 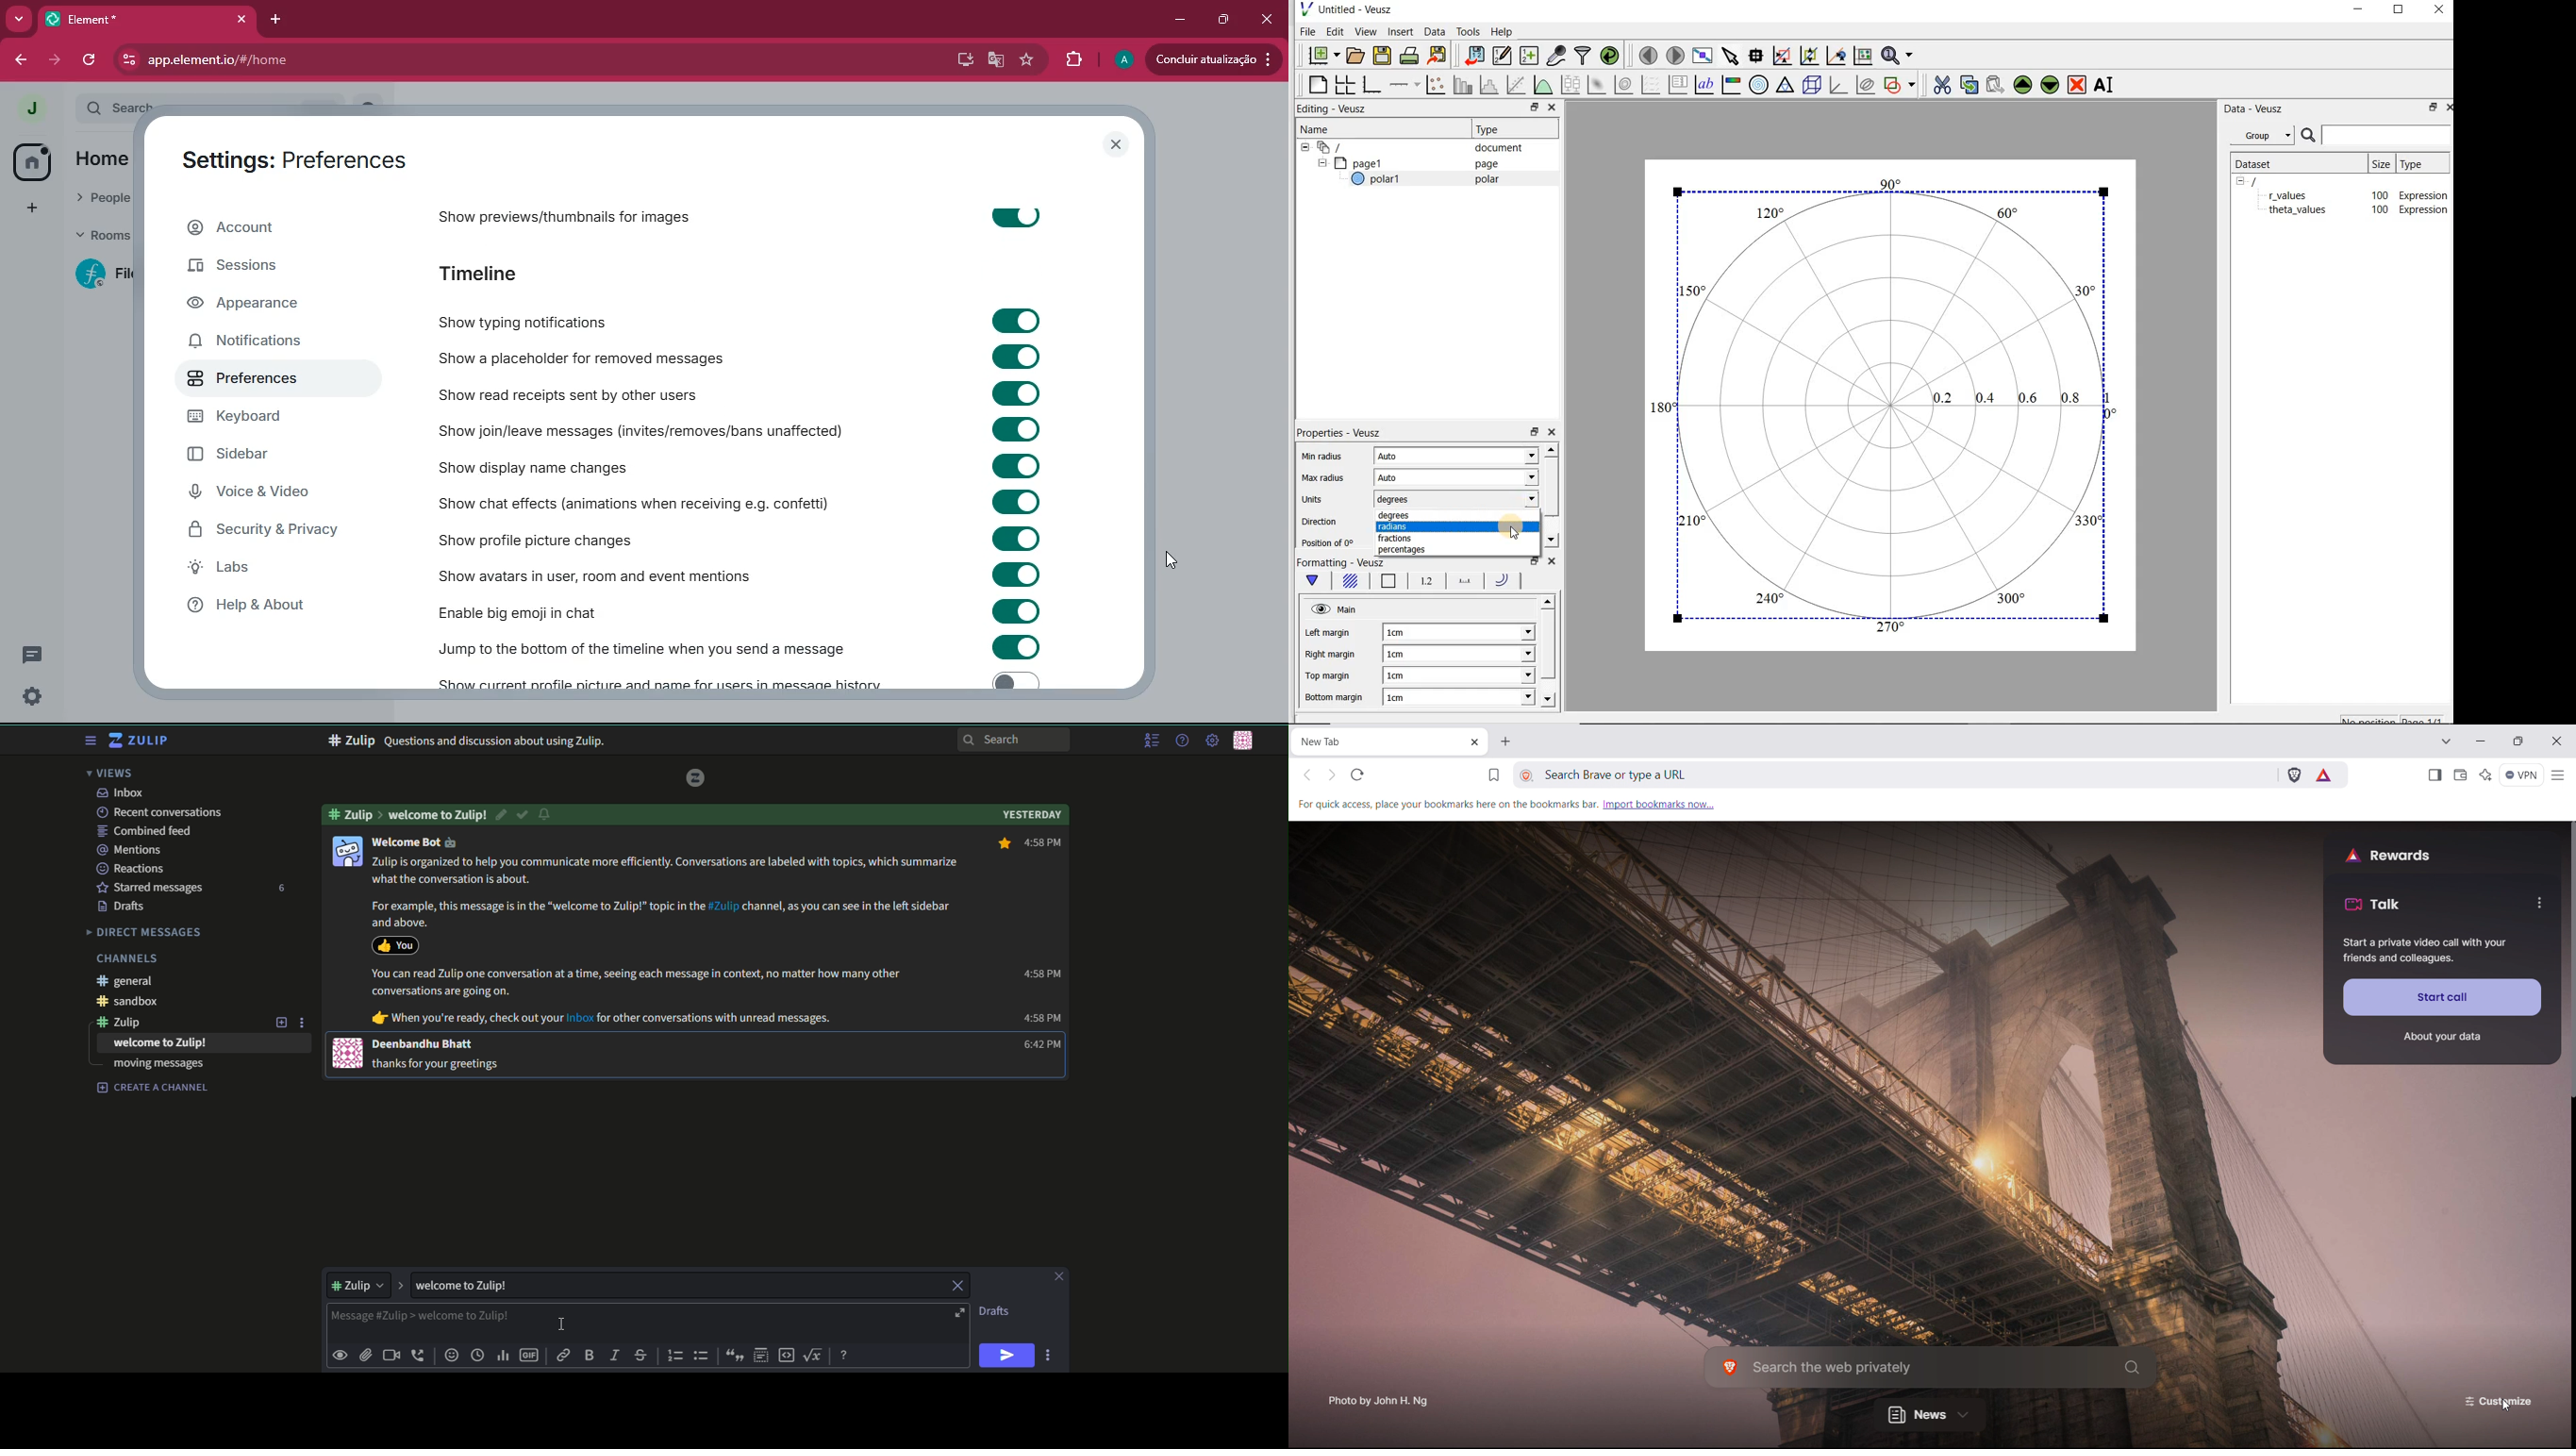 I want to click on spoiler, so click(x=761, y=1356).